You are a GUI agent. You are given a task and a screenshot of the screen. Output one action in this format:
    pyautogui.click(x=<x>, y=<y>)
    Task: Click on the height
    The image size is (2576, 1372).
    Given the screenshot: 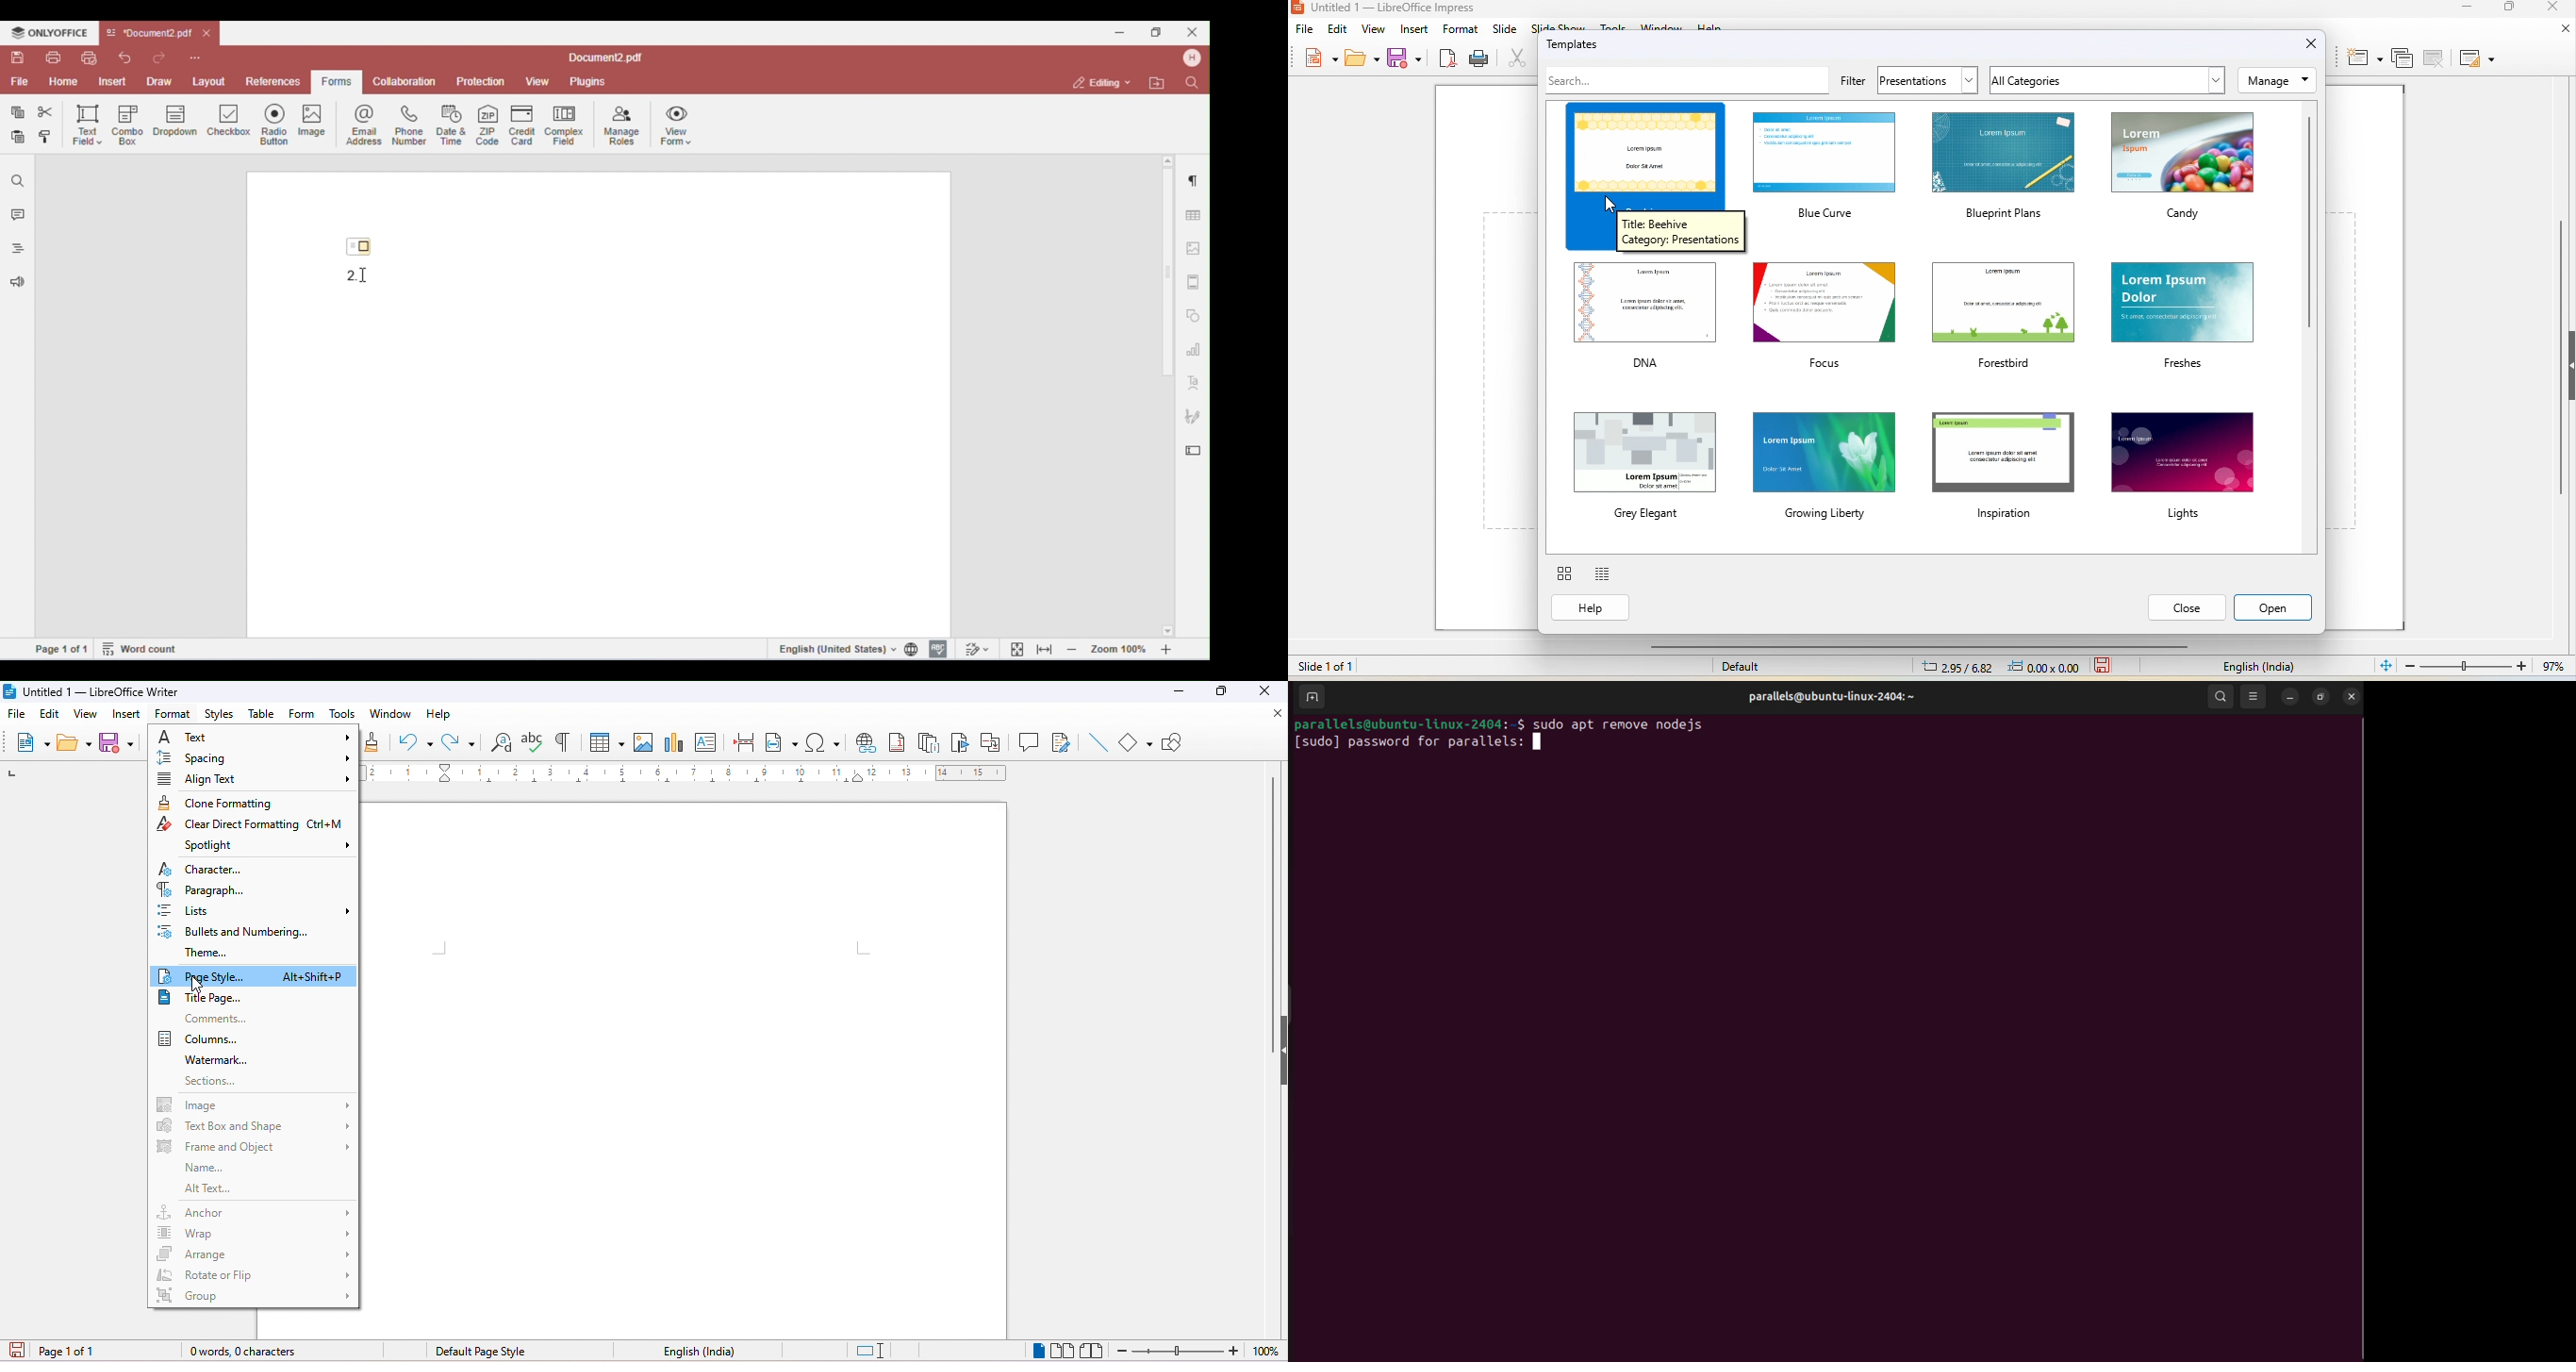 What is the action you would take?
    pyautogui.click(x=1280, y=1044)
    